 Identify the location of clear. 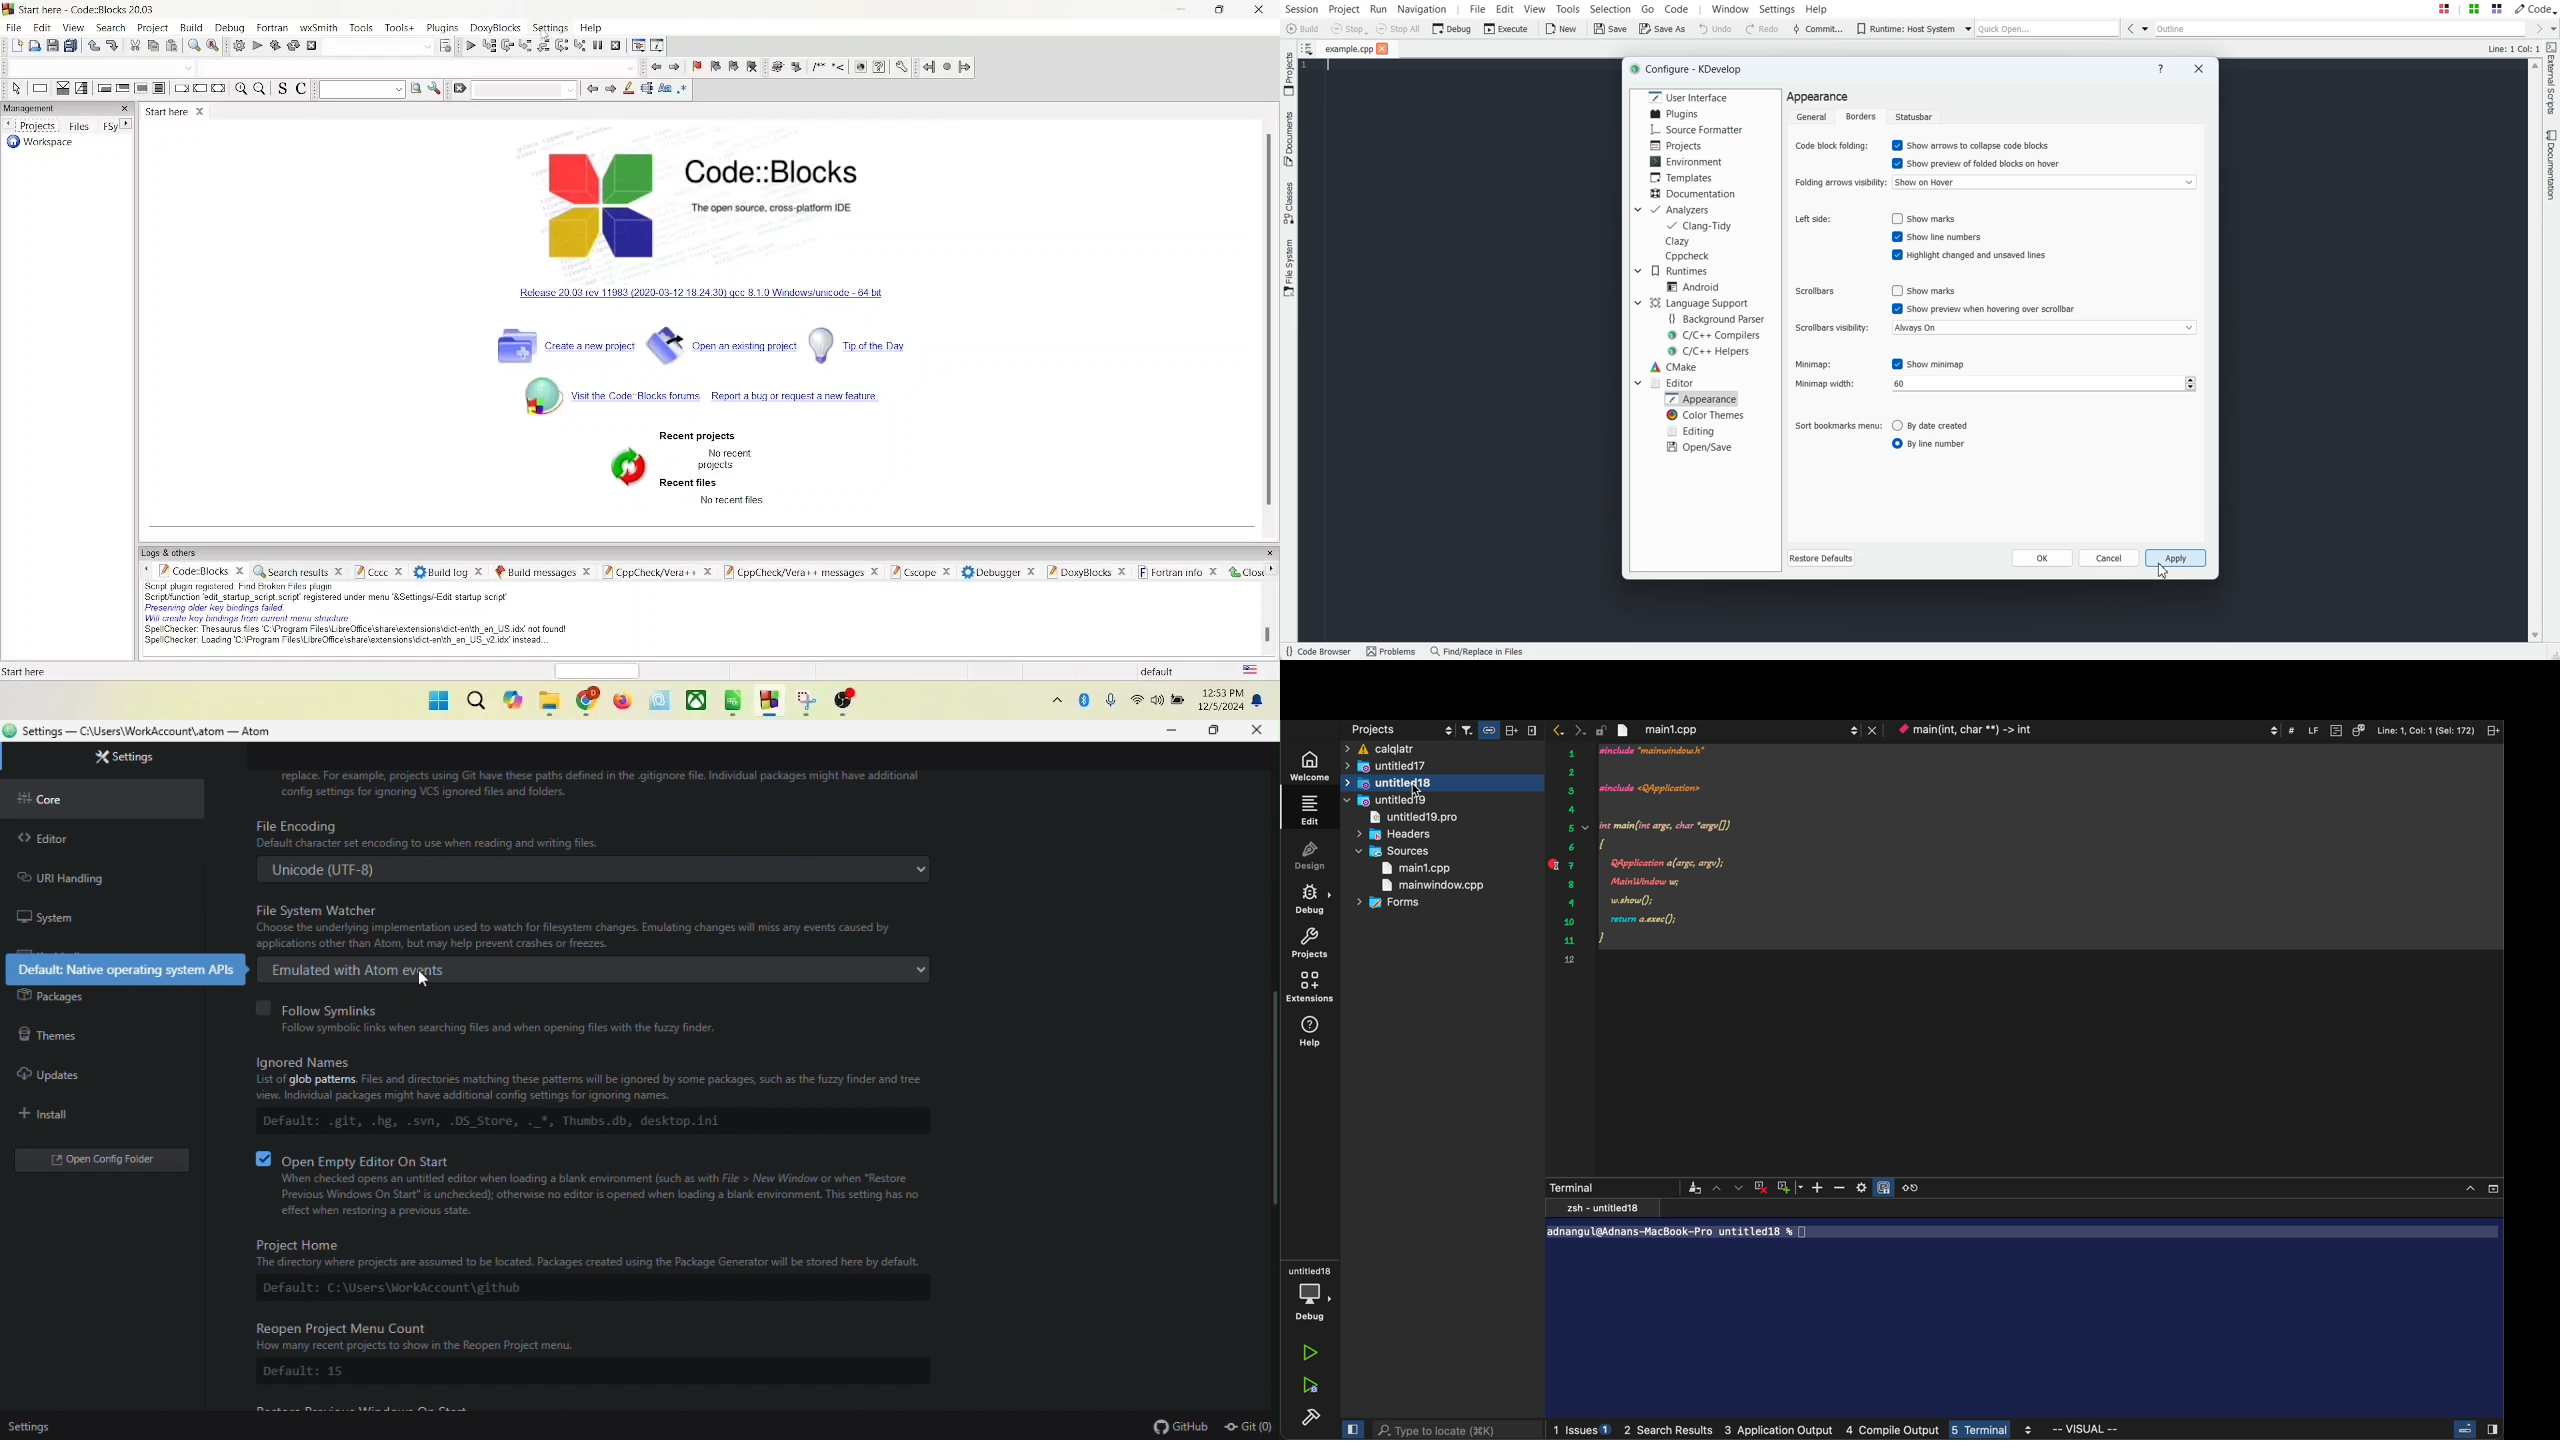
(456, 91).